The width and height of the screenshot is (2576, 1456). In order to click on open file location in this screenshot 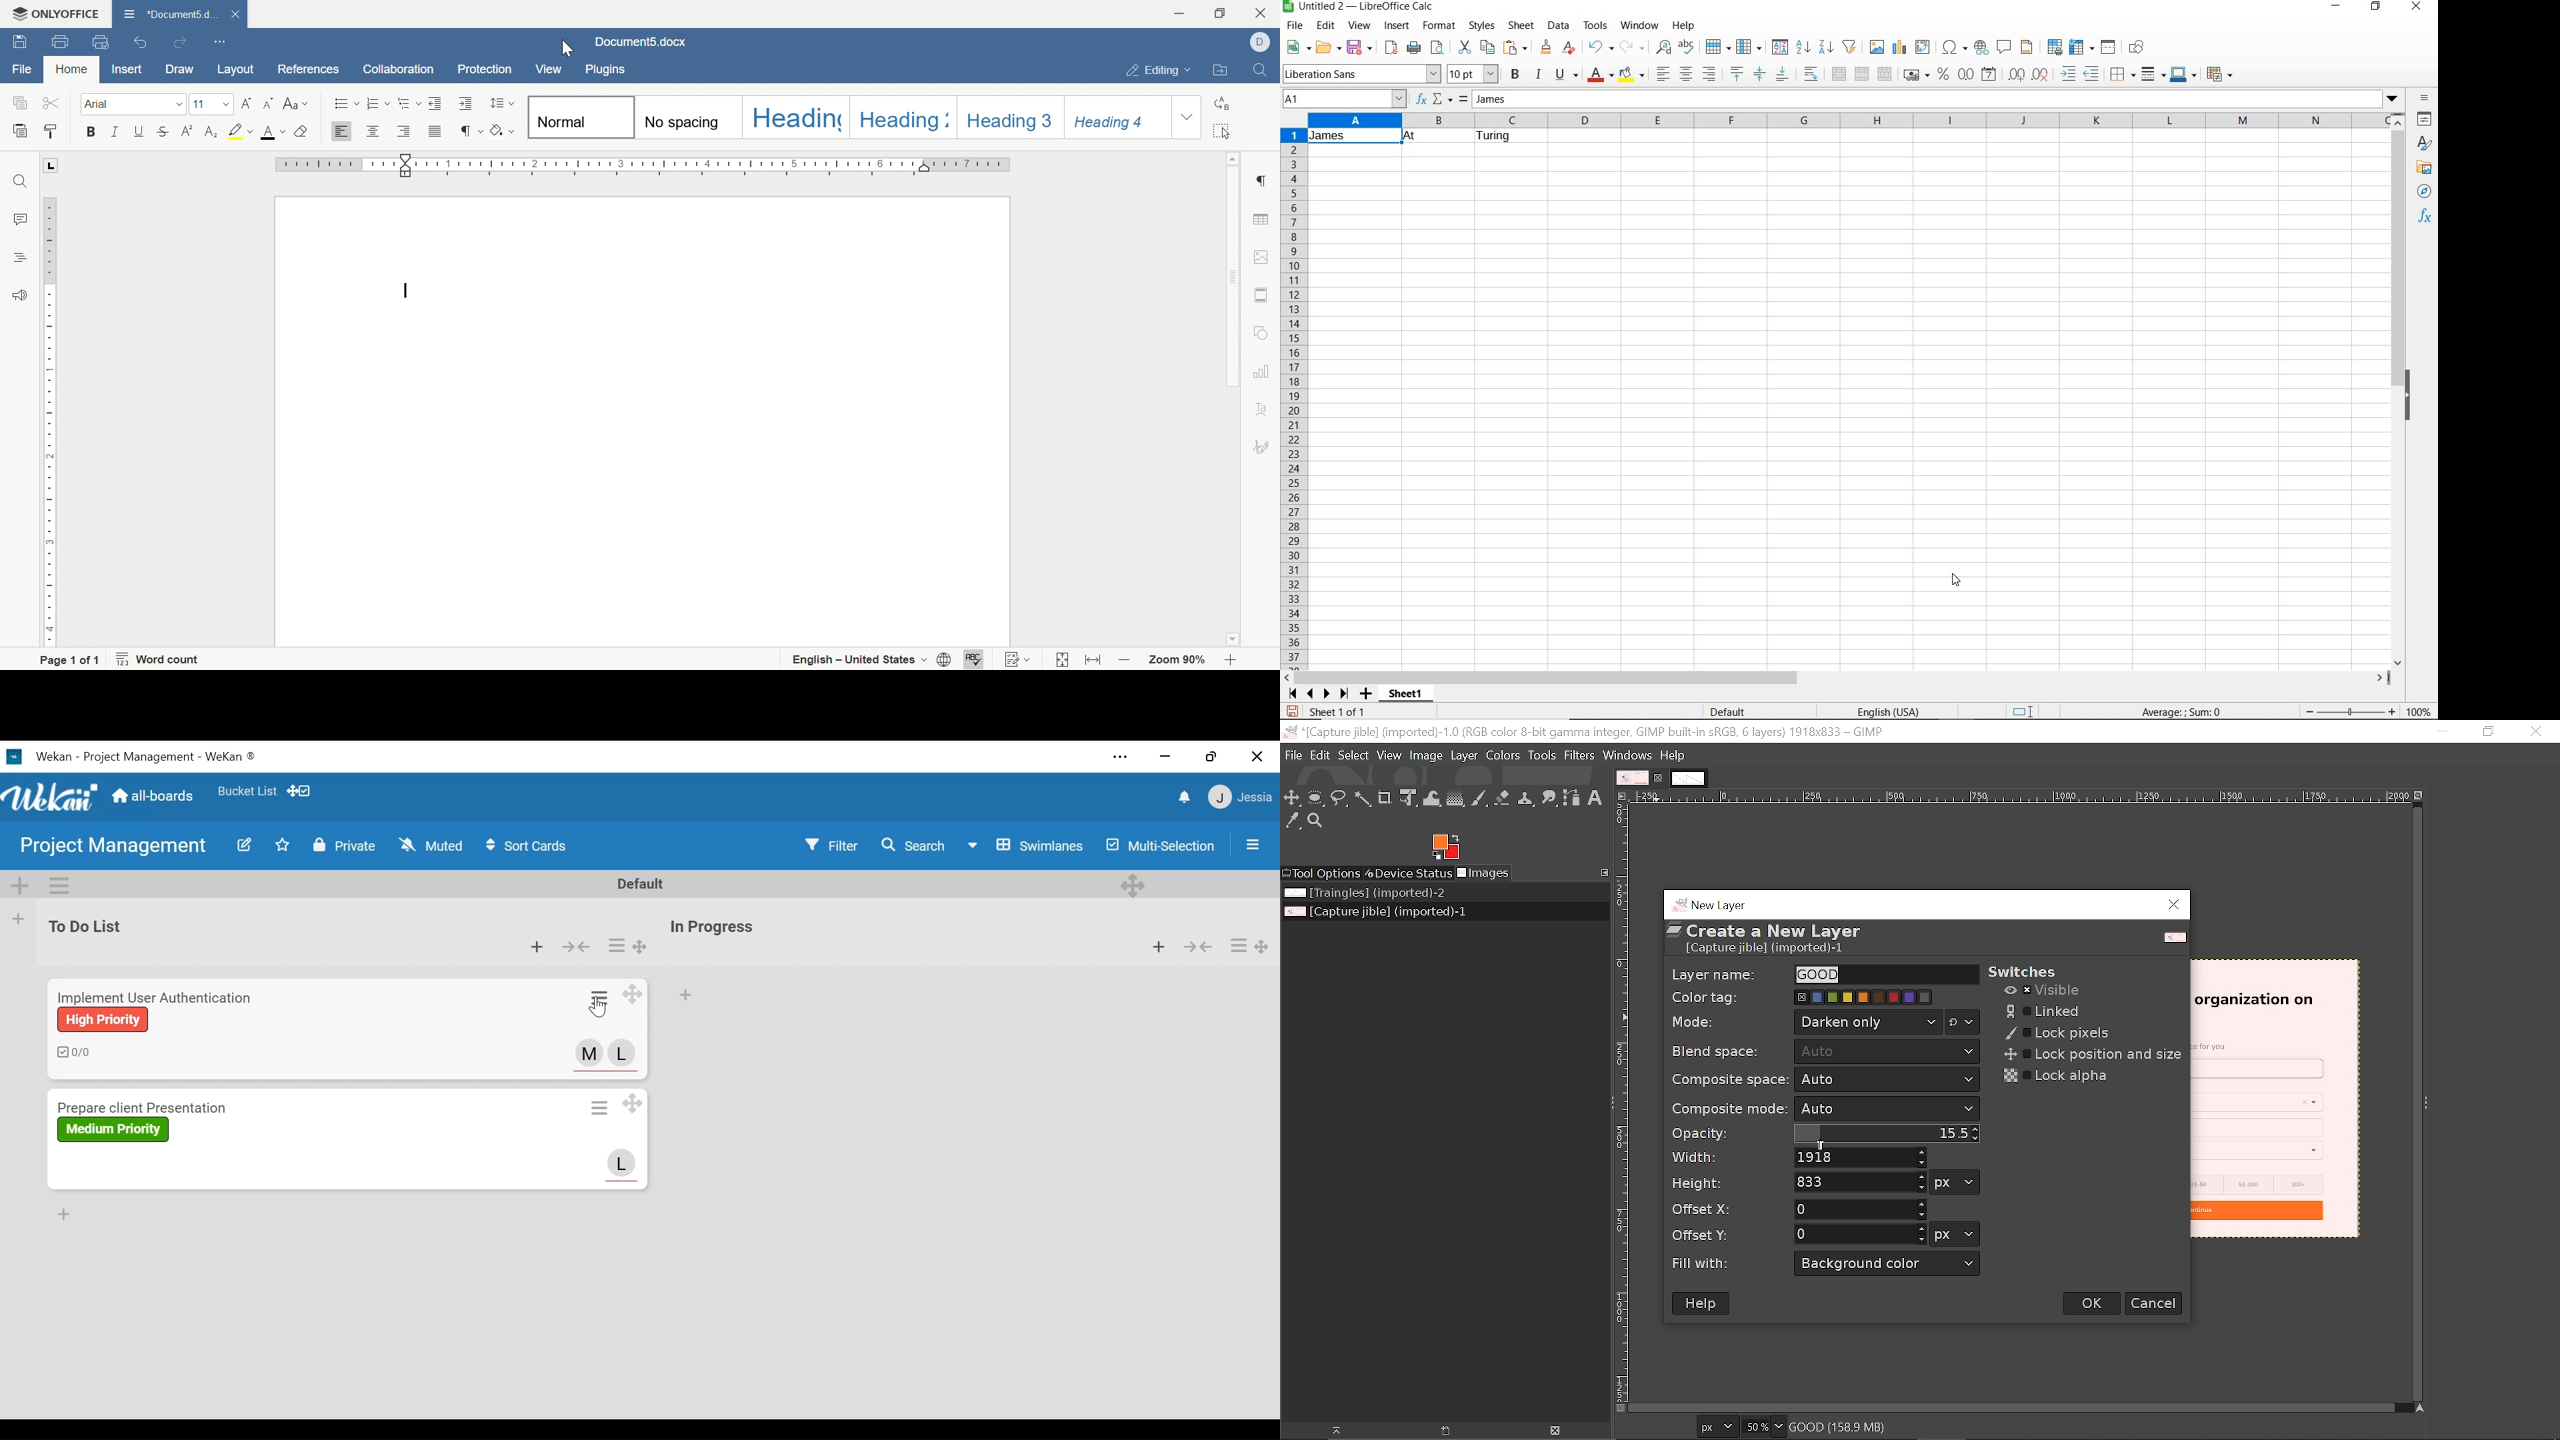, I will do `click(1223, 71)`.